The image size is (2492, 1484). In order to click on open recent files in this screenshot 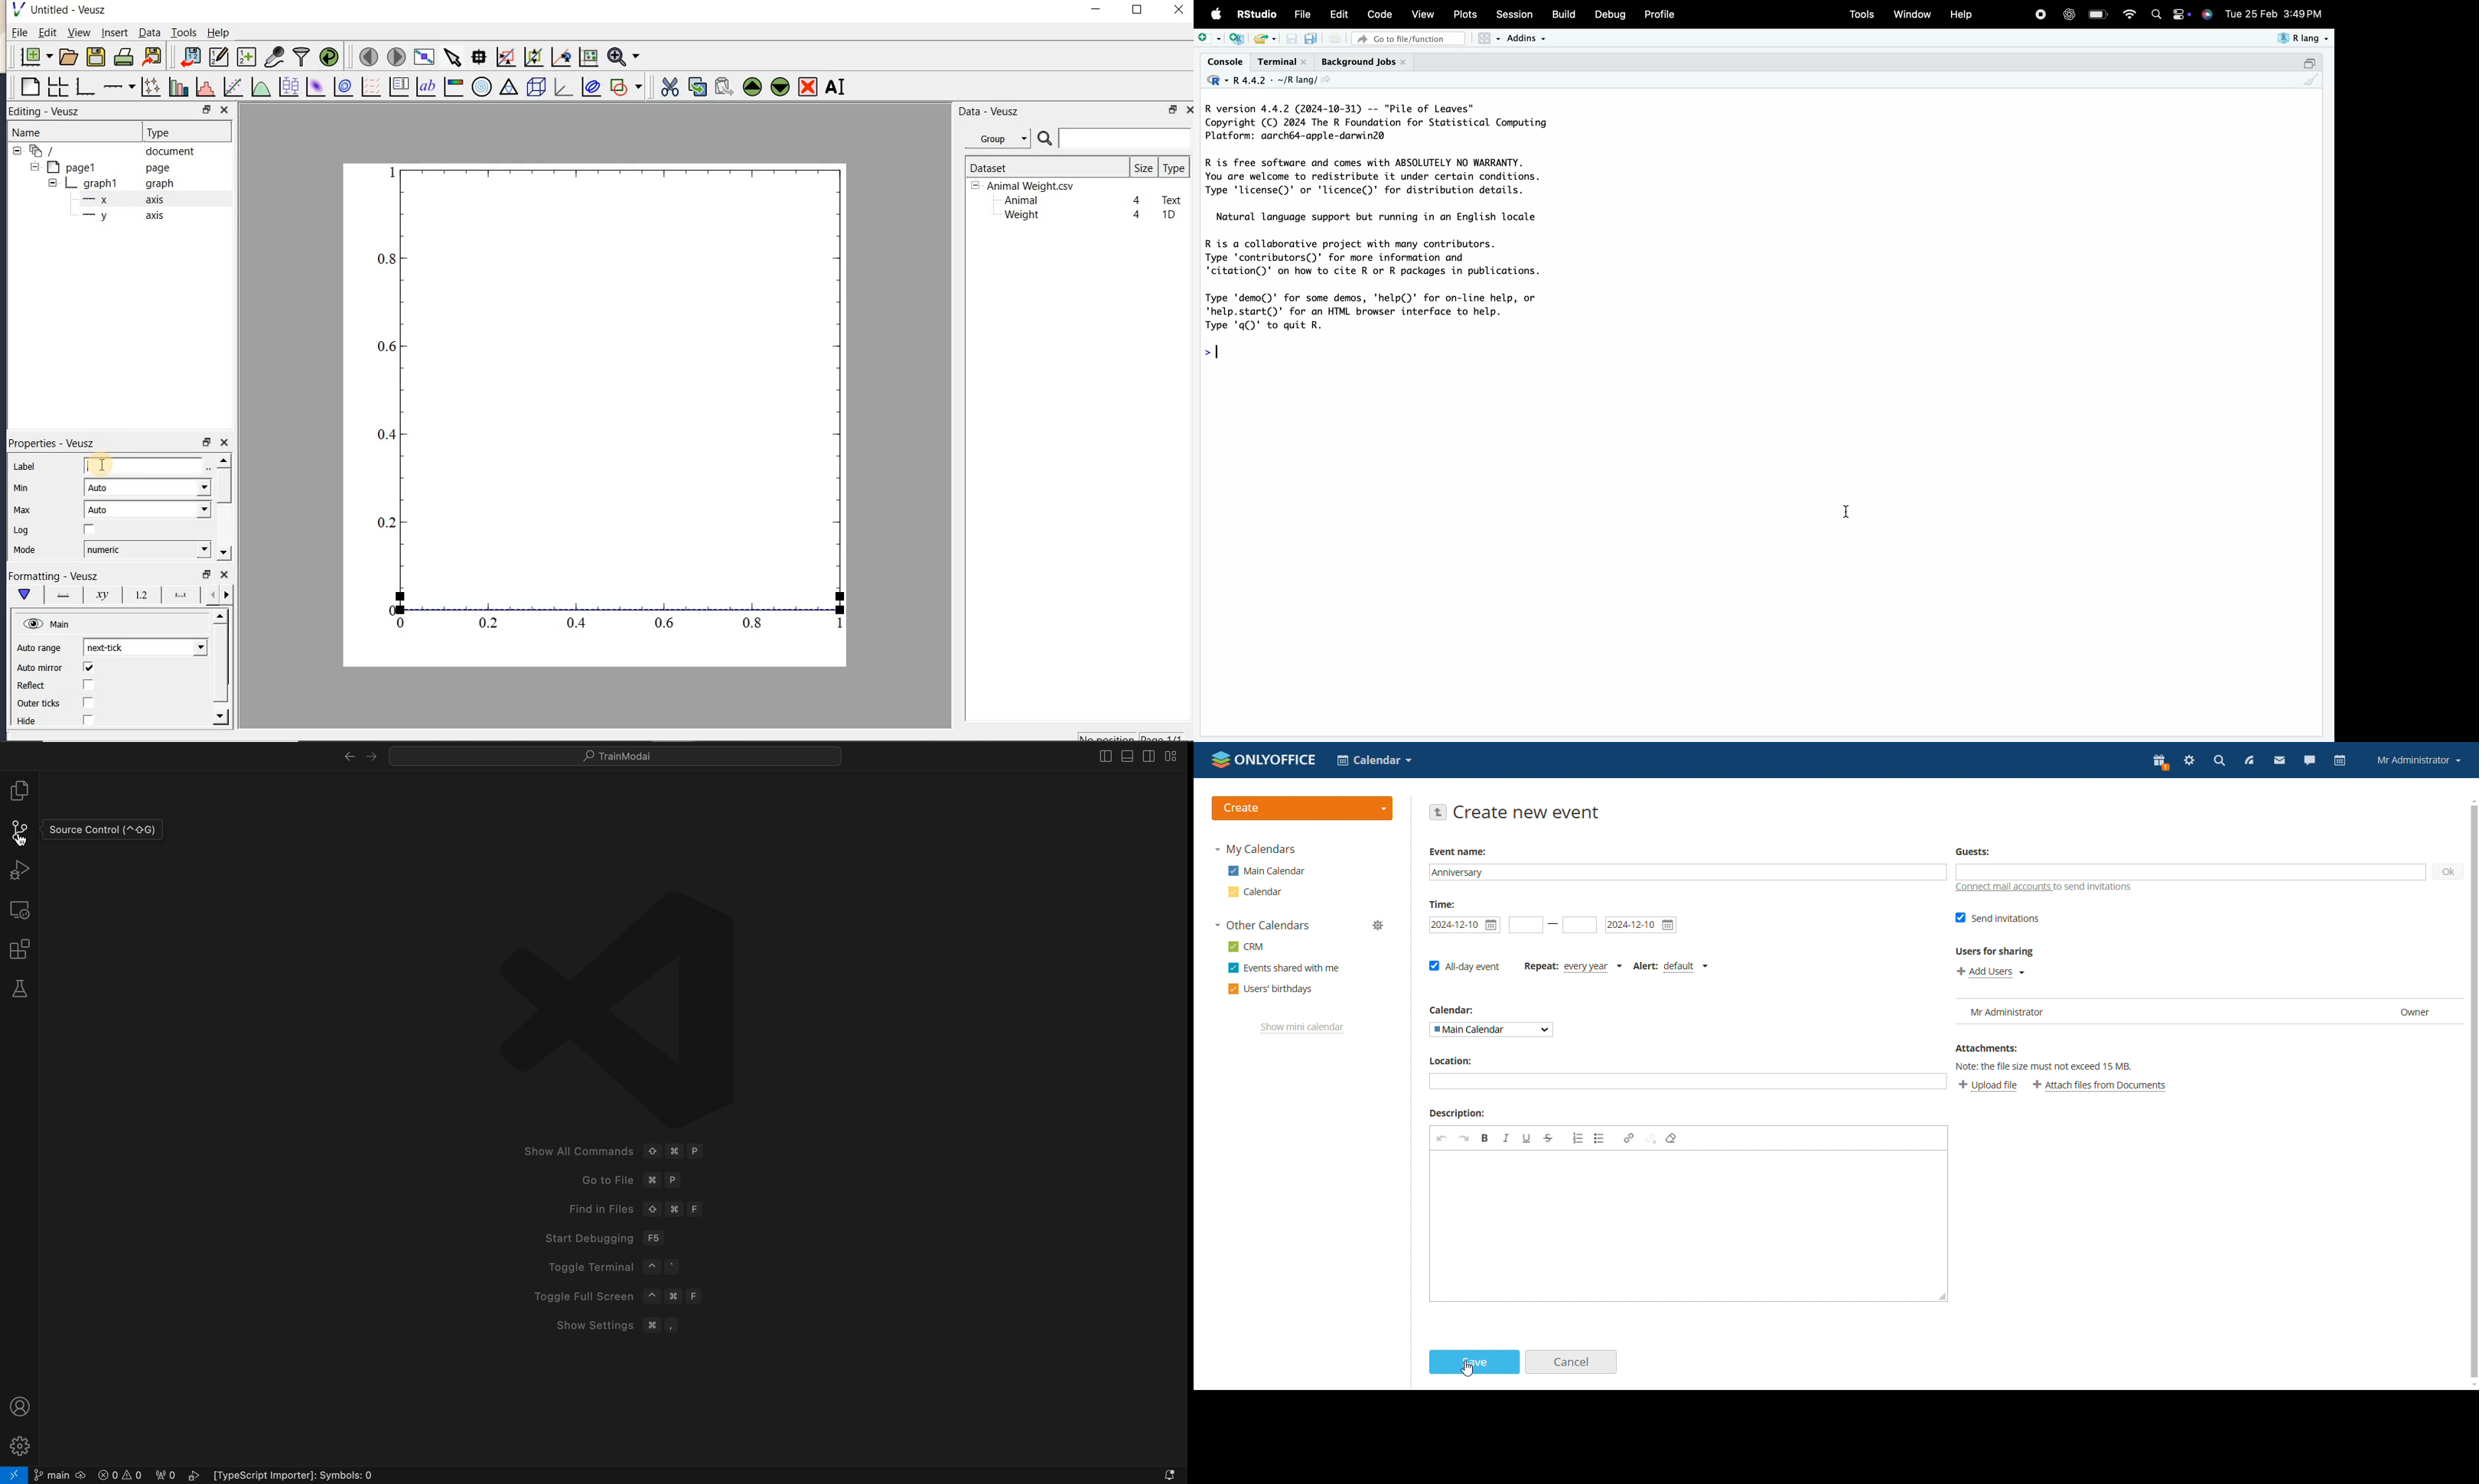, I will do `click(1274, 39)`.